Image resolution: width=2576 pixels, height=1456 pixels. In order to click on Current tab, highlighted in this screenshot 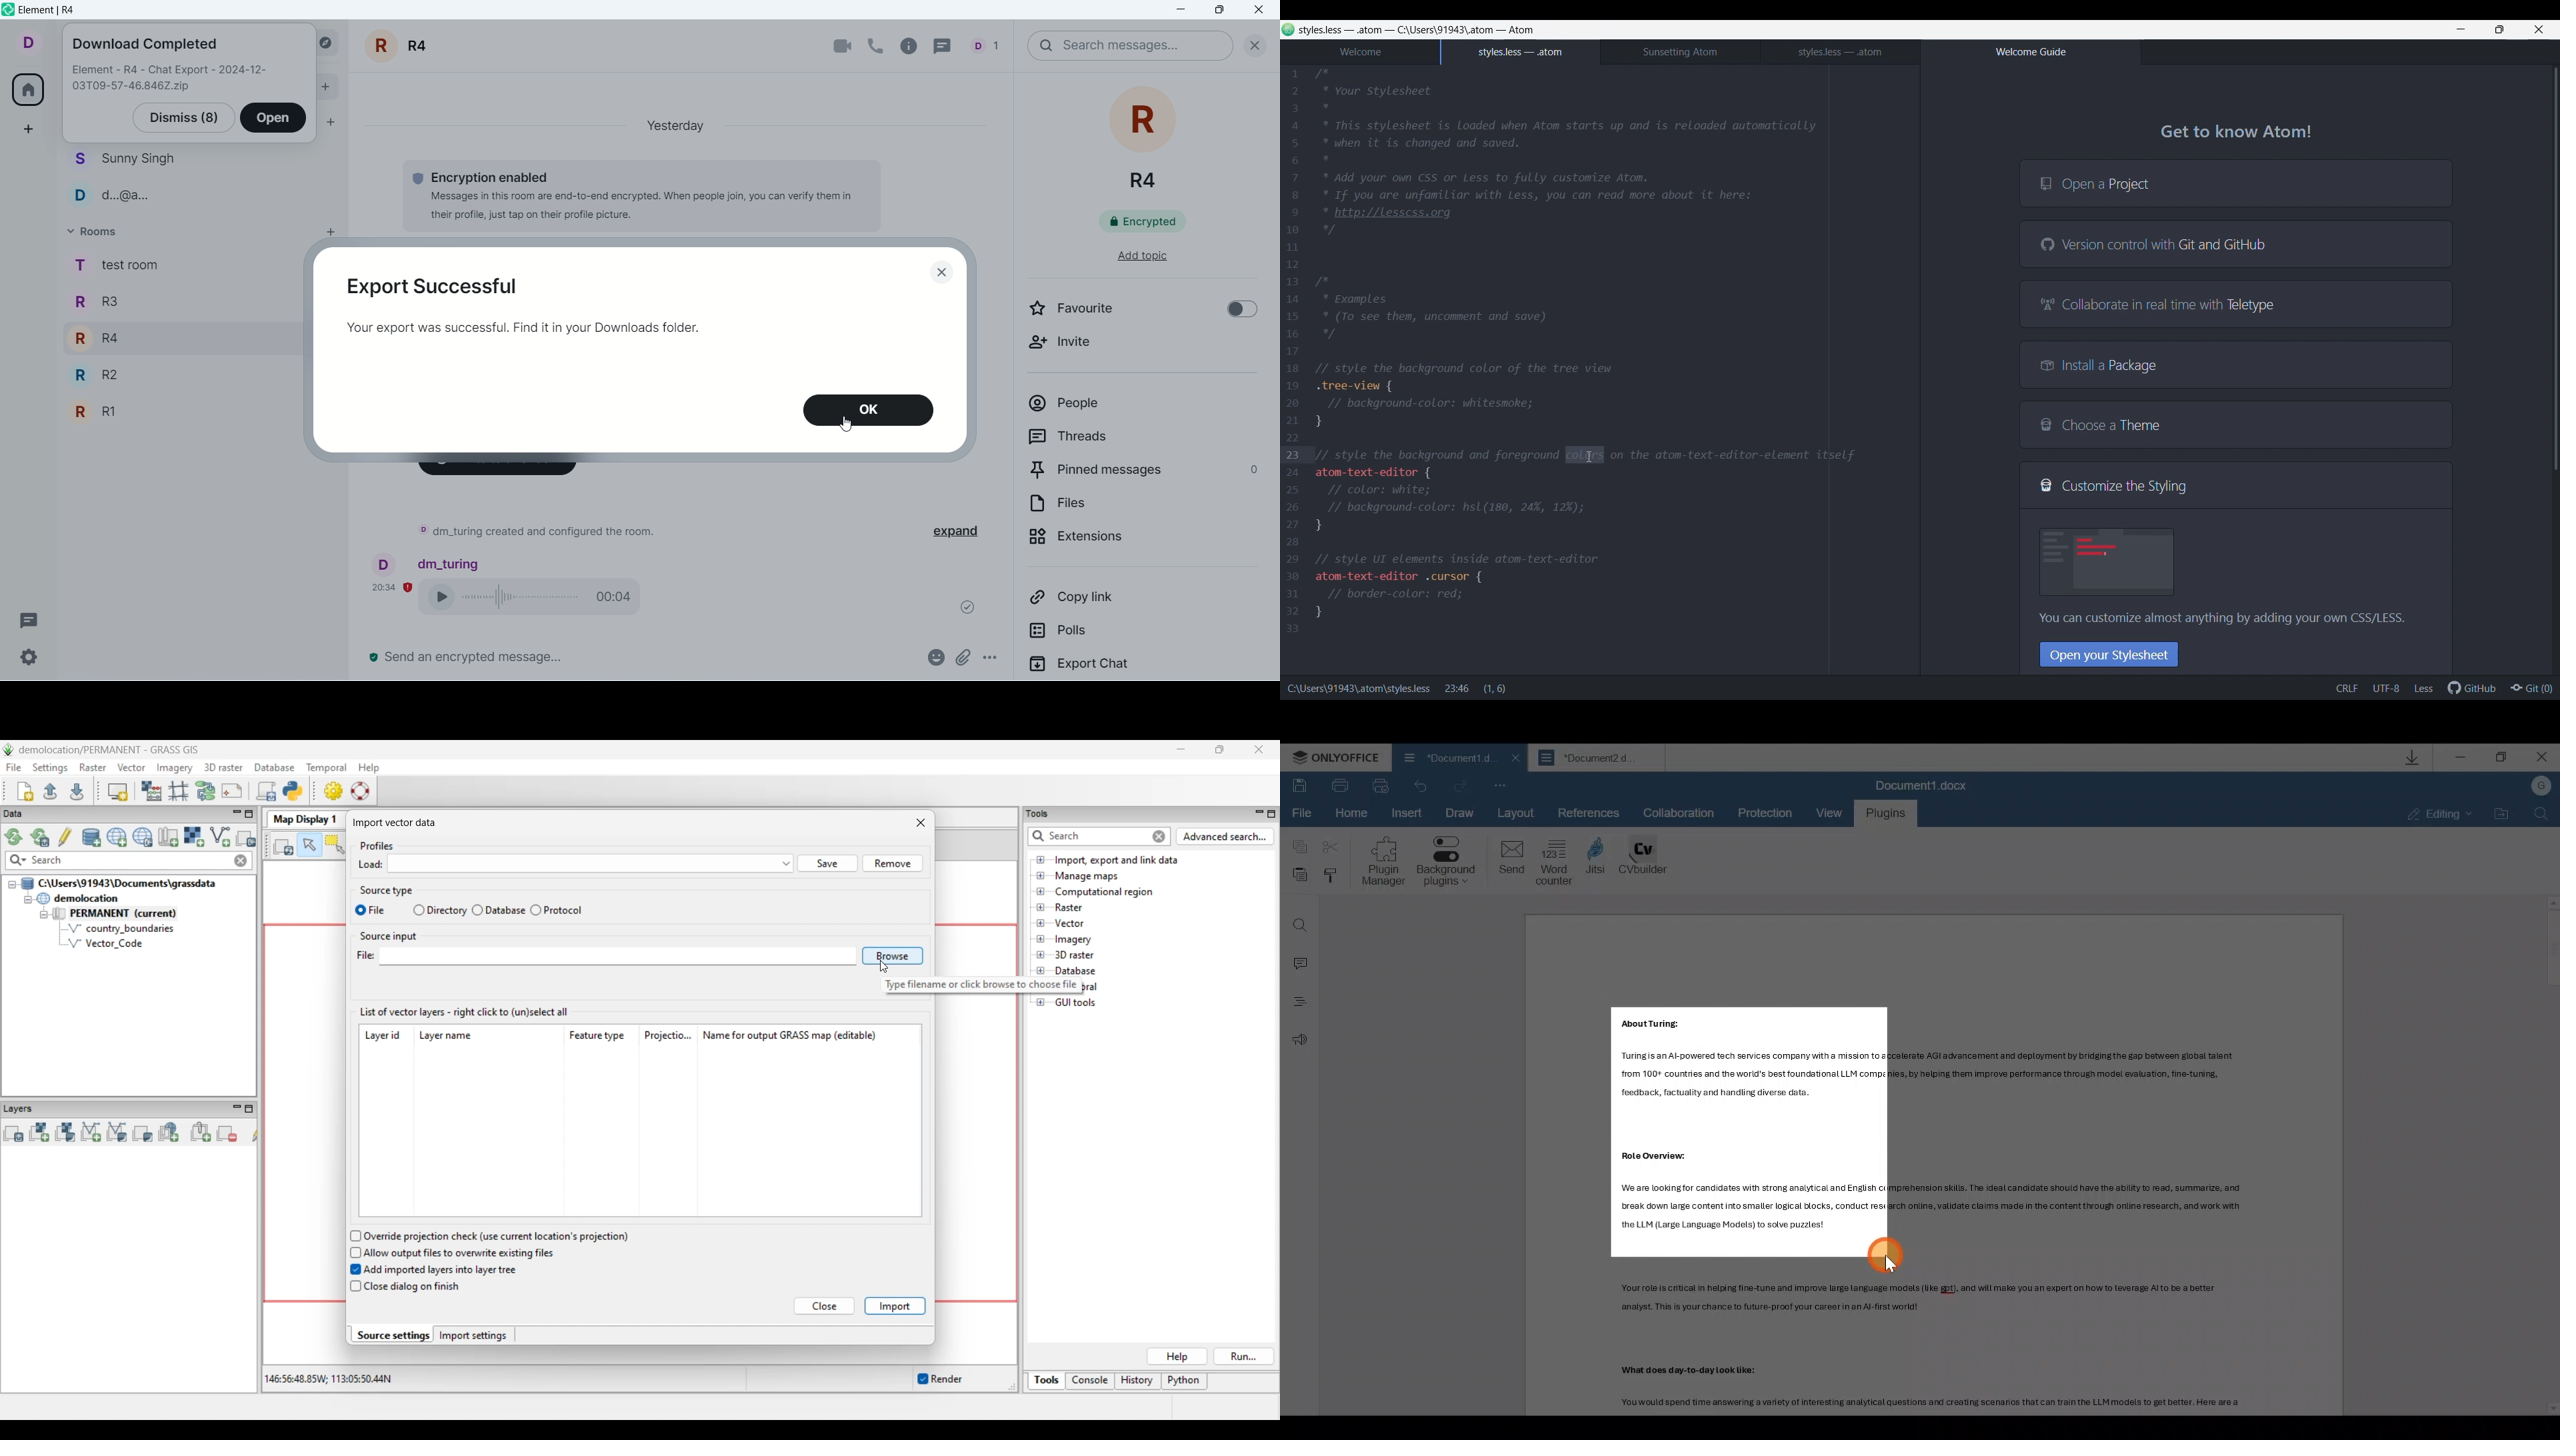, I will do `click(1521, 52)`.